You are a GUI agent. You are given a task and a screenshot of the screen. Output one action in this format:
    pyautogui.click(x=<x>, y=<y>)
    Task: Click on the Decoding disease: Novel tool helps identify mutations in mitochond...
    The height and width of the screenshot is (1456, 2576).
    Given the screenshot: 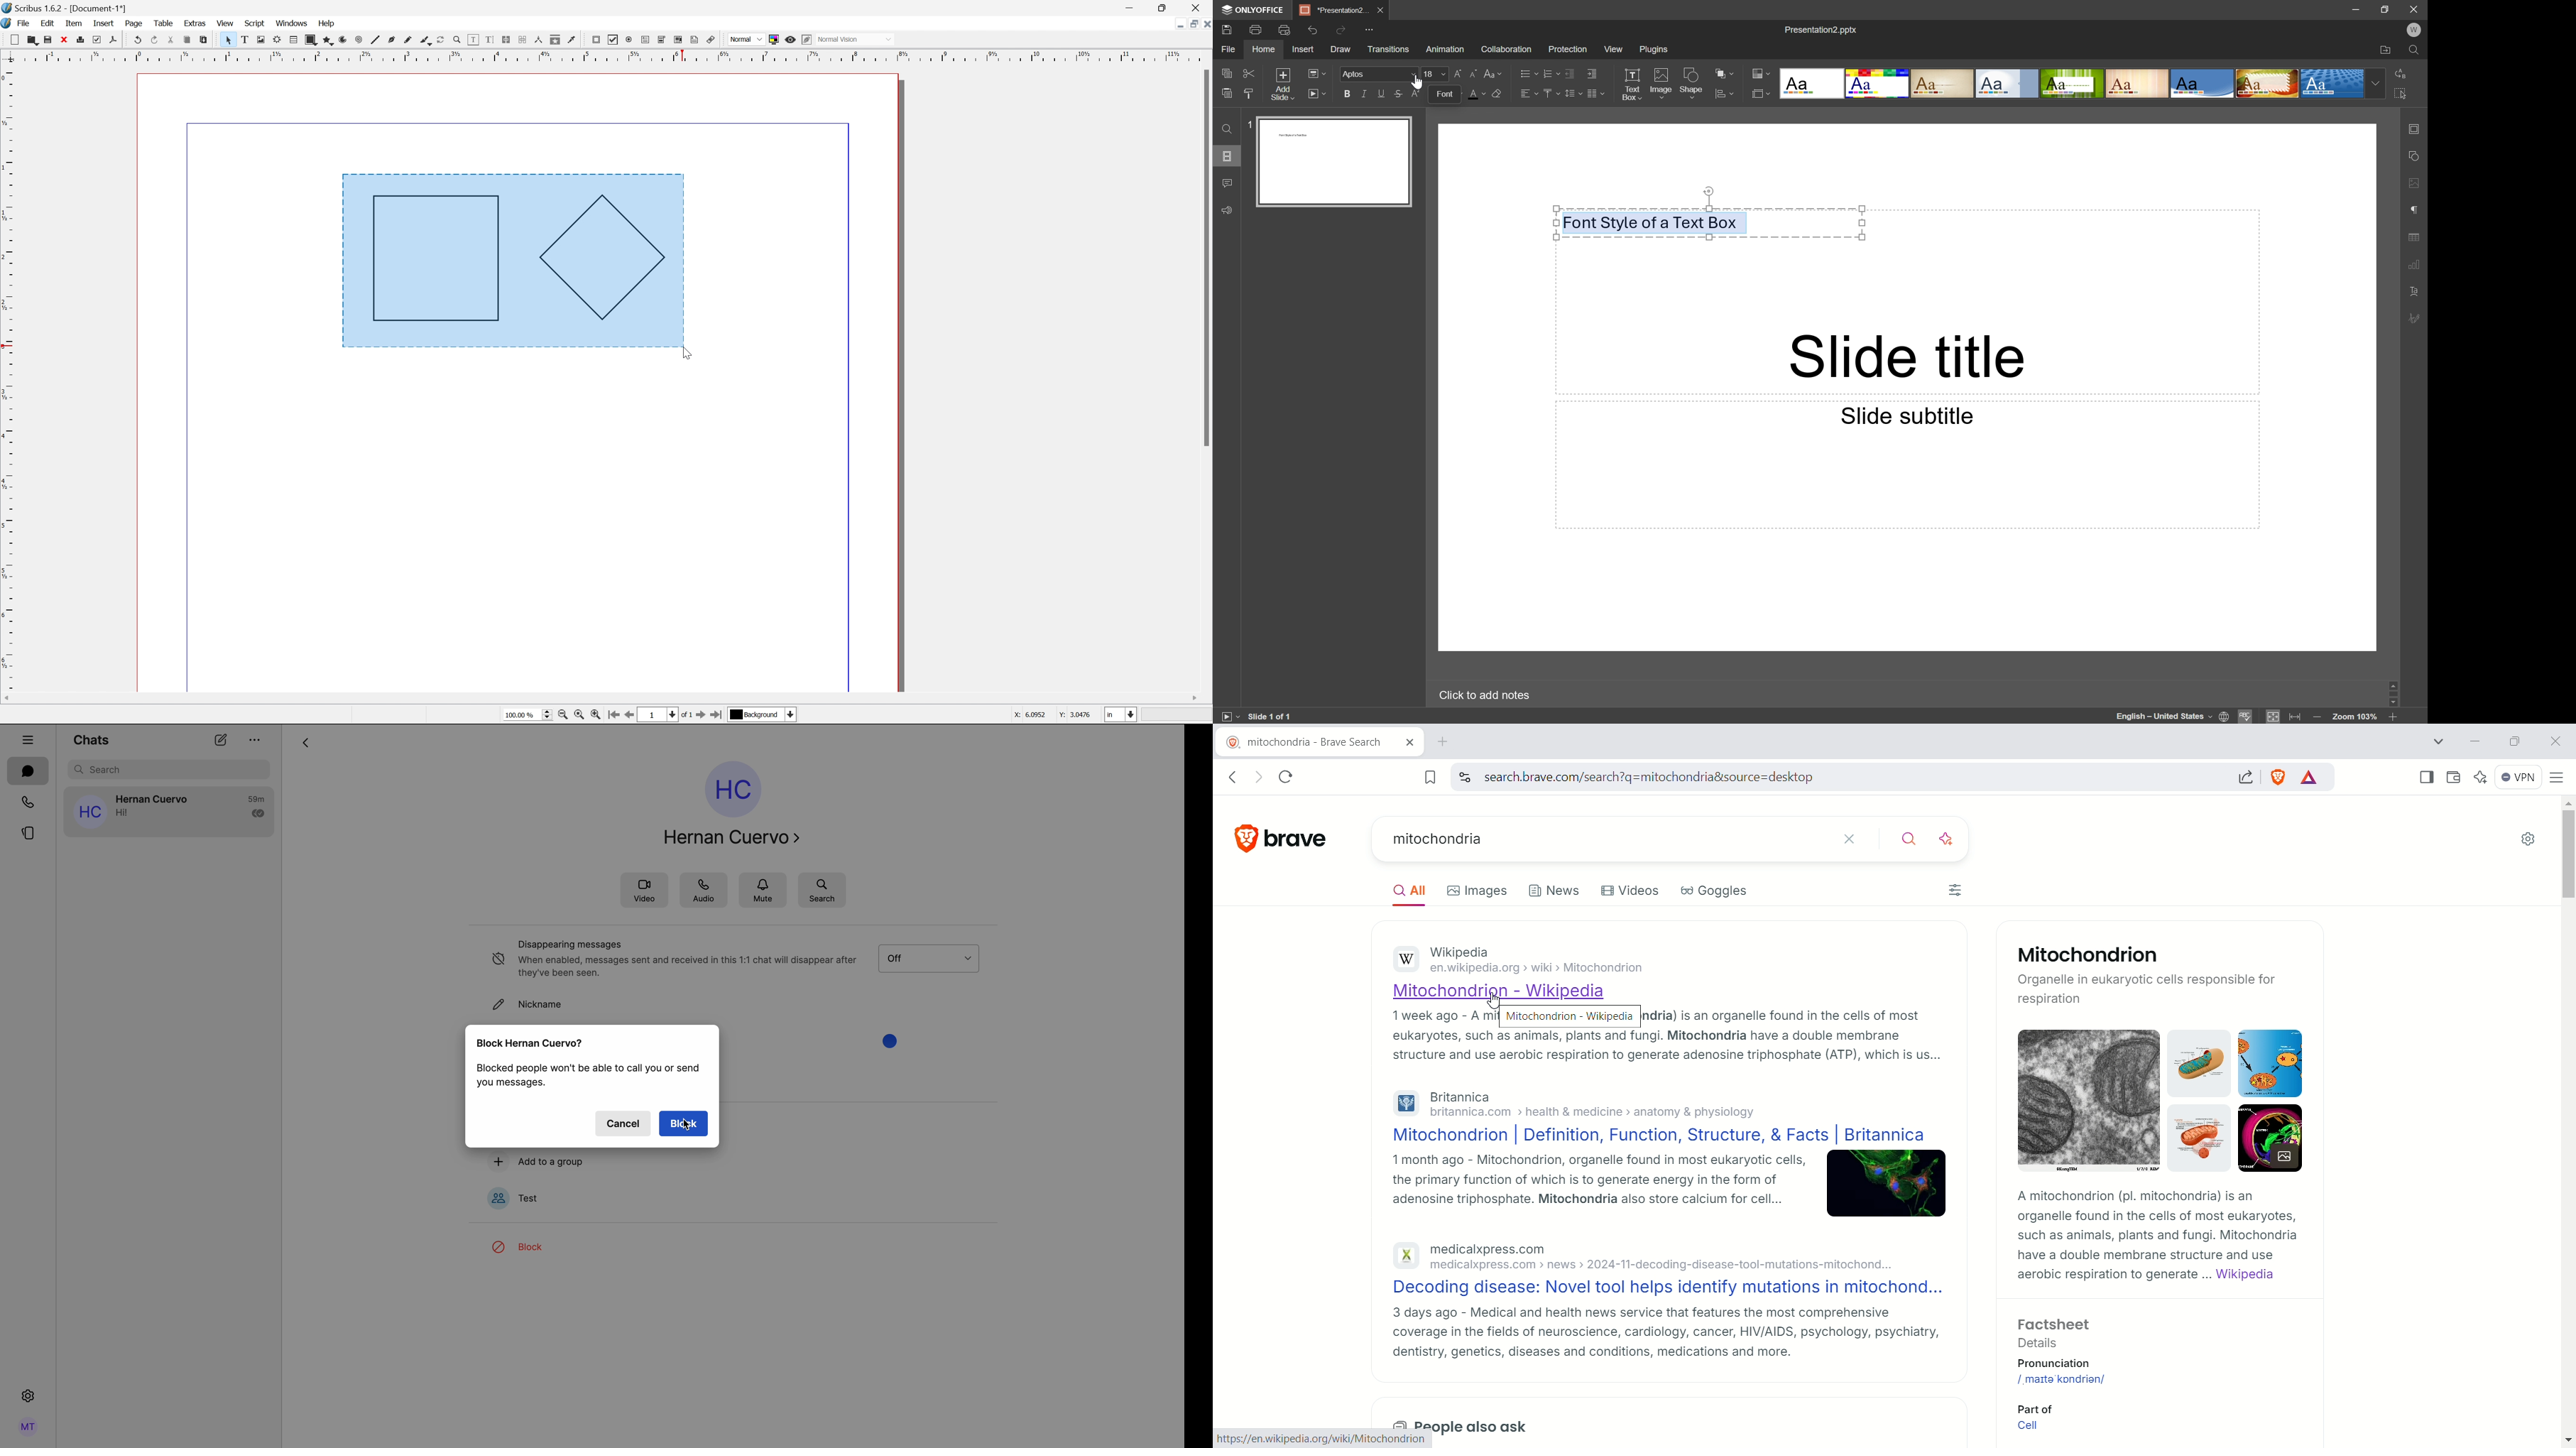 What is the action you would take?
    pyautogui.click(x=1671, y=1287)
    